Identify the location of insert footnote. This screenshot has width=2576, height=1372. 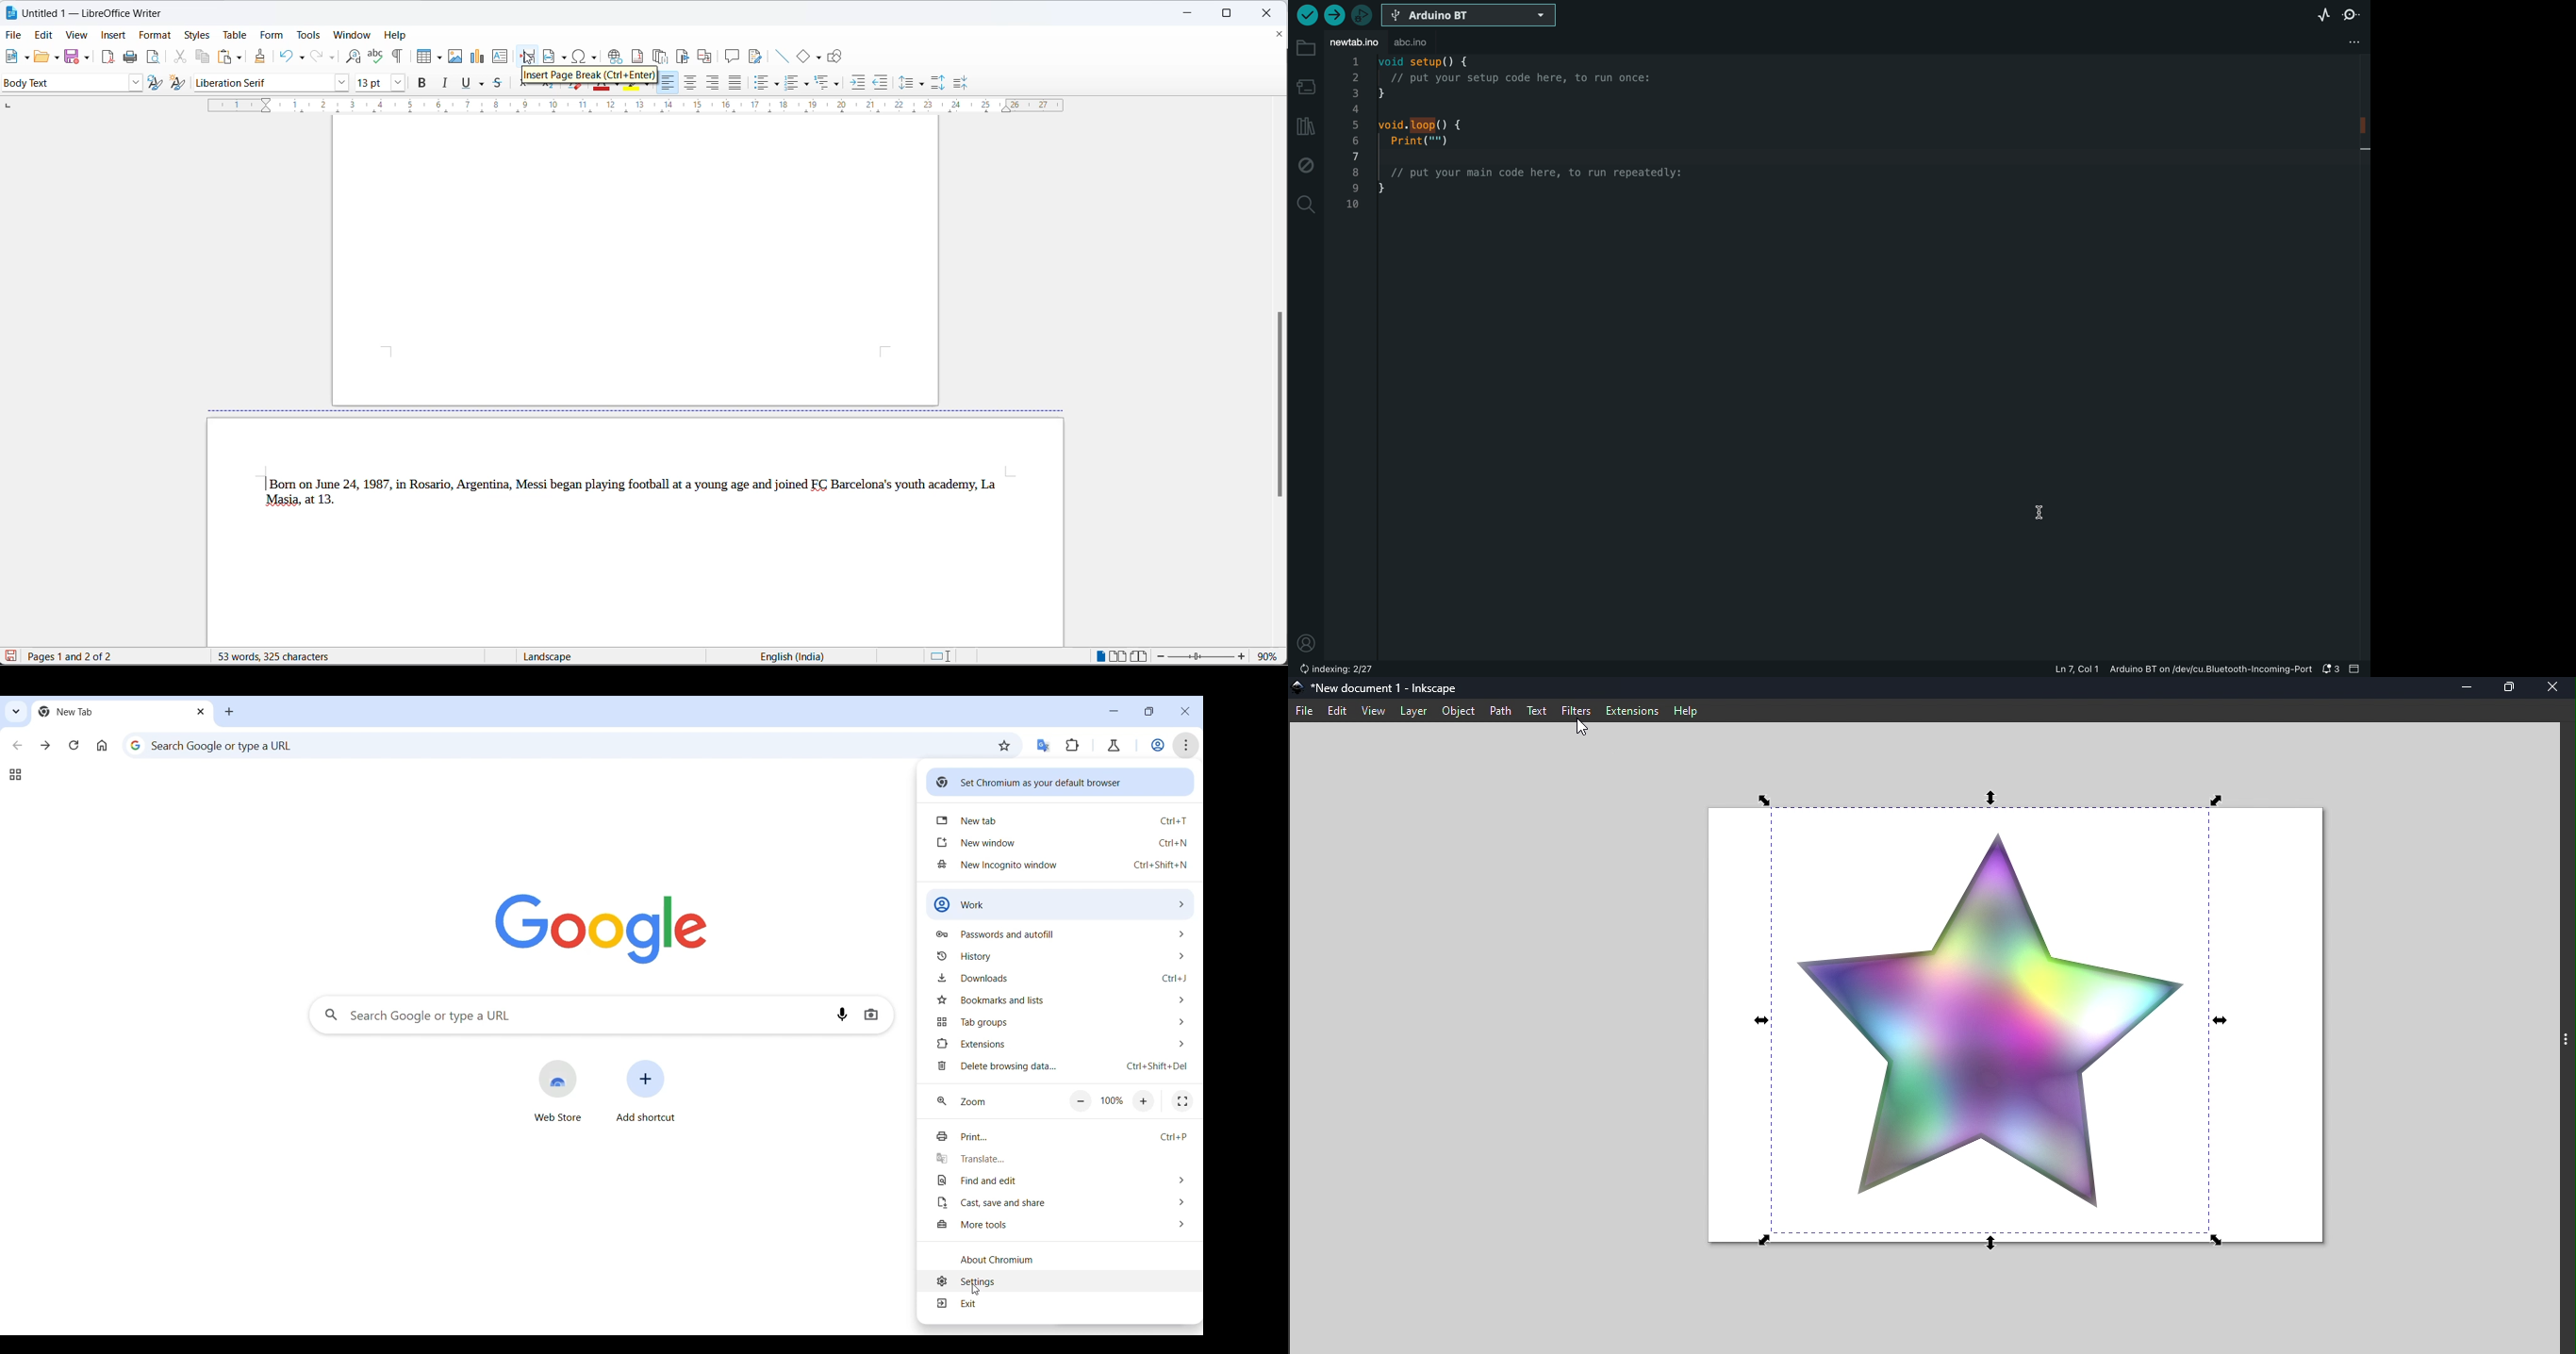
(638, 56).